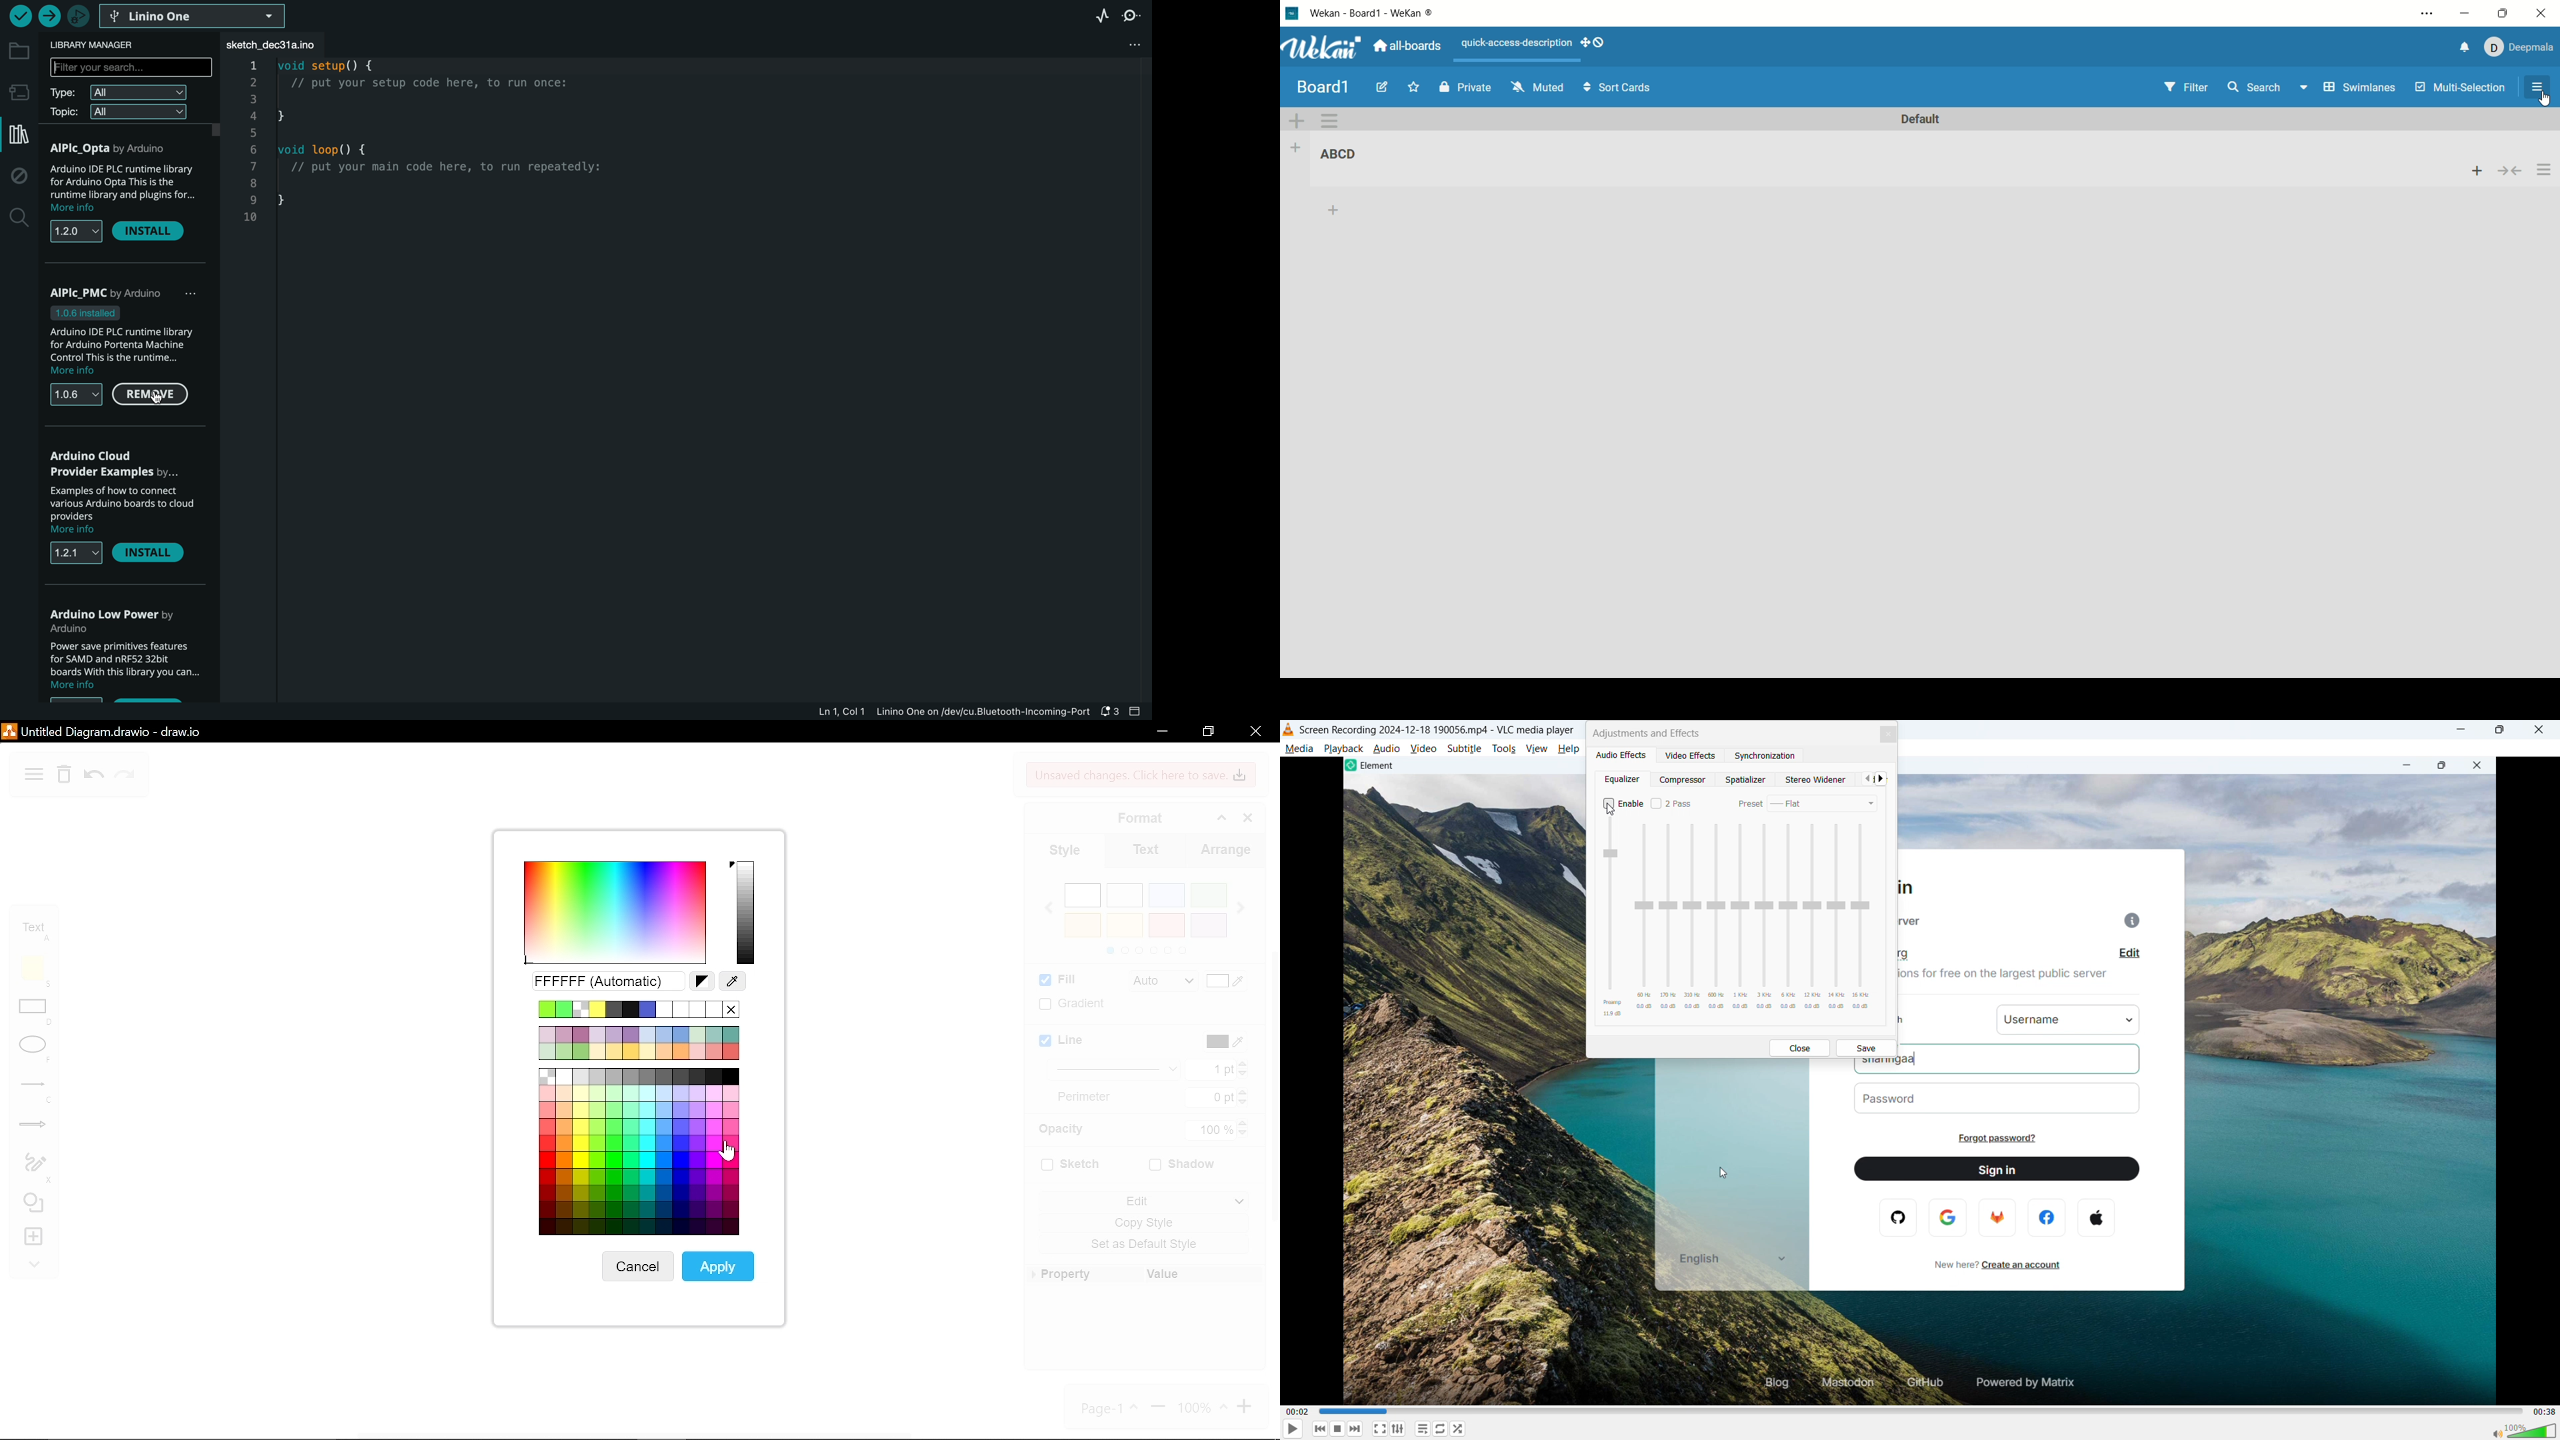 This screenshot has width=2576, height=1456. What do you see at coordinates (154, 232) in the screenshot?
I see `install` at bounding box center [154, 232].